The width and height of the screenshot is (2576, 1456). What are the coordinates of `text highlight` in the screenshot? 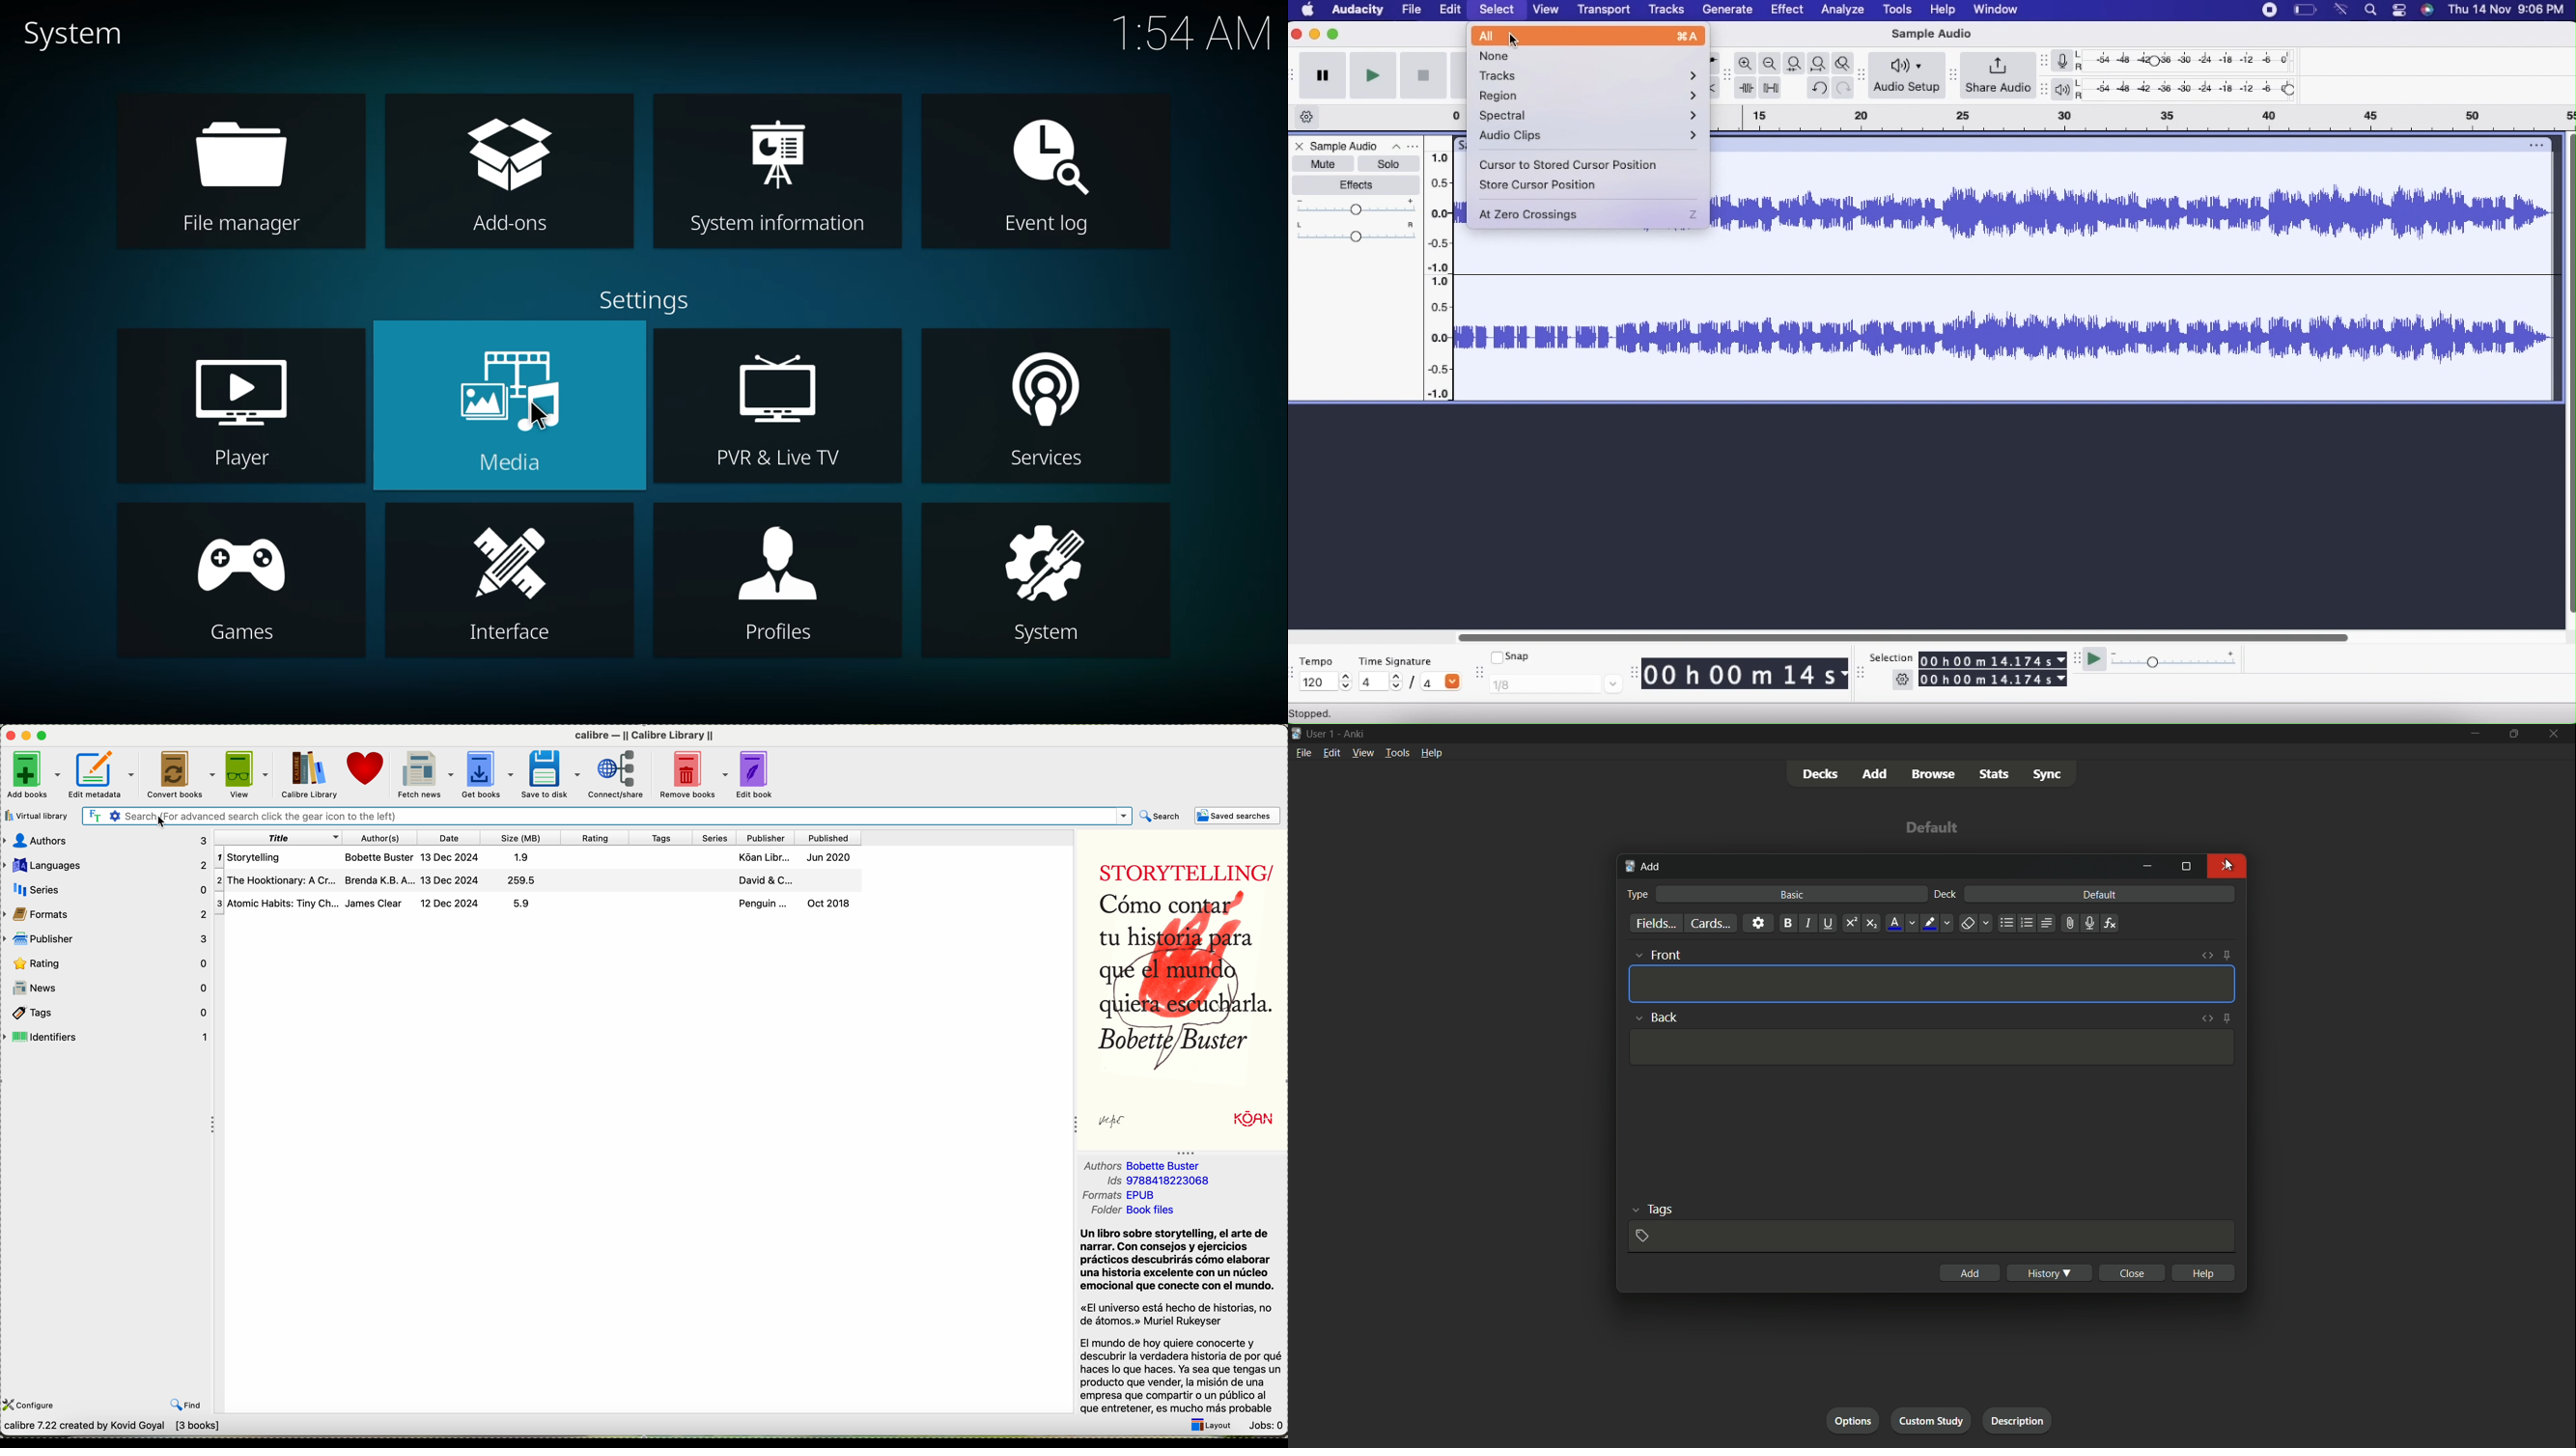 It's located at (1937, 923).